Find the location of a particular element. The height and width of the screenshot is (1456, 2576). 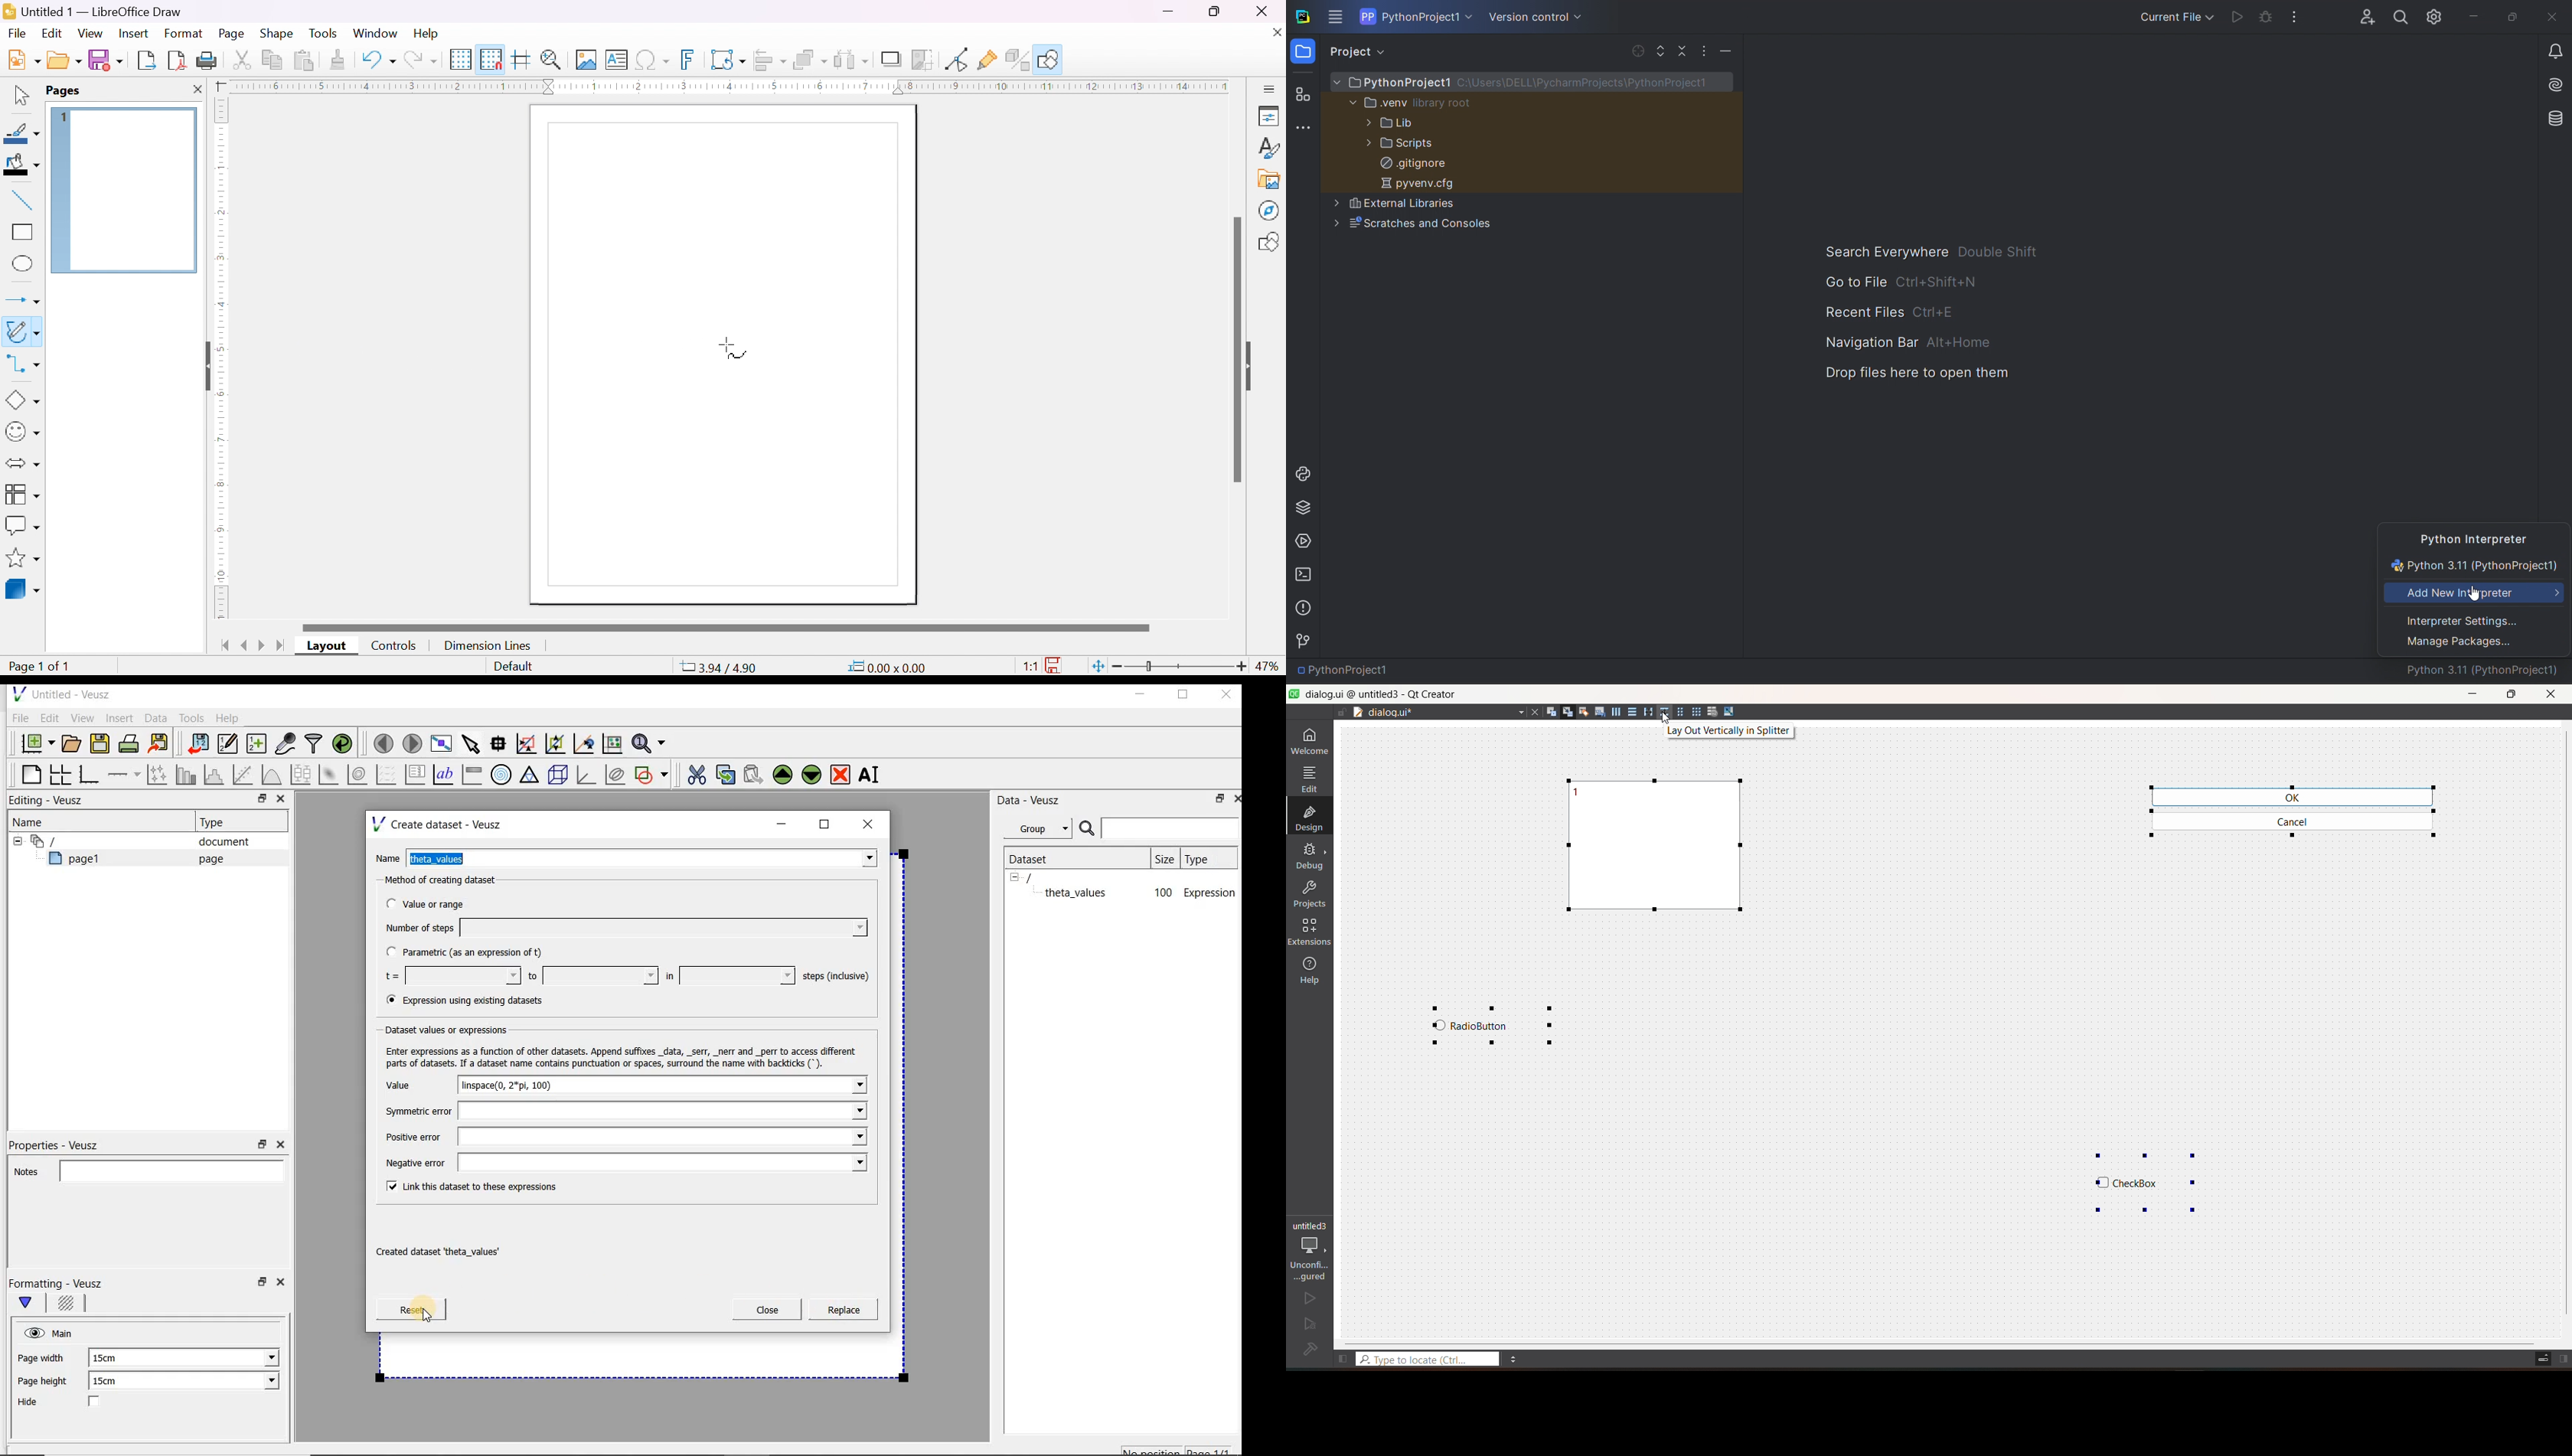

styles is located at coordinates (1269, 147).